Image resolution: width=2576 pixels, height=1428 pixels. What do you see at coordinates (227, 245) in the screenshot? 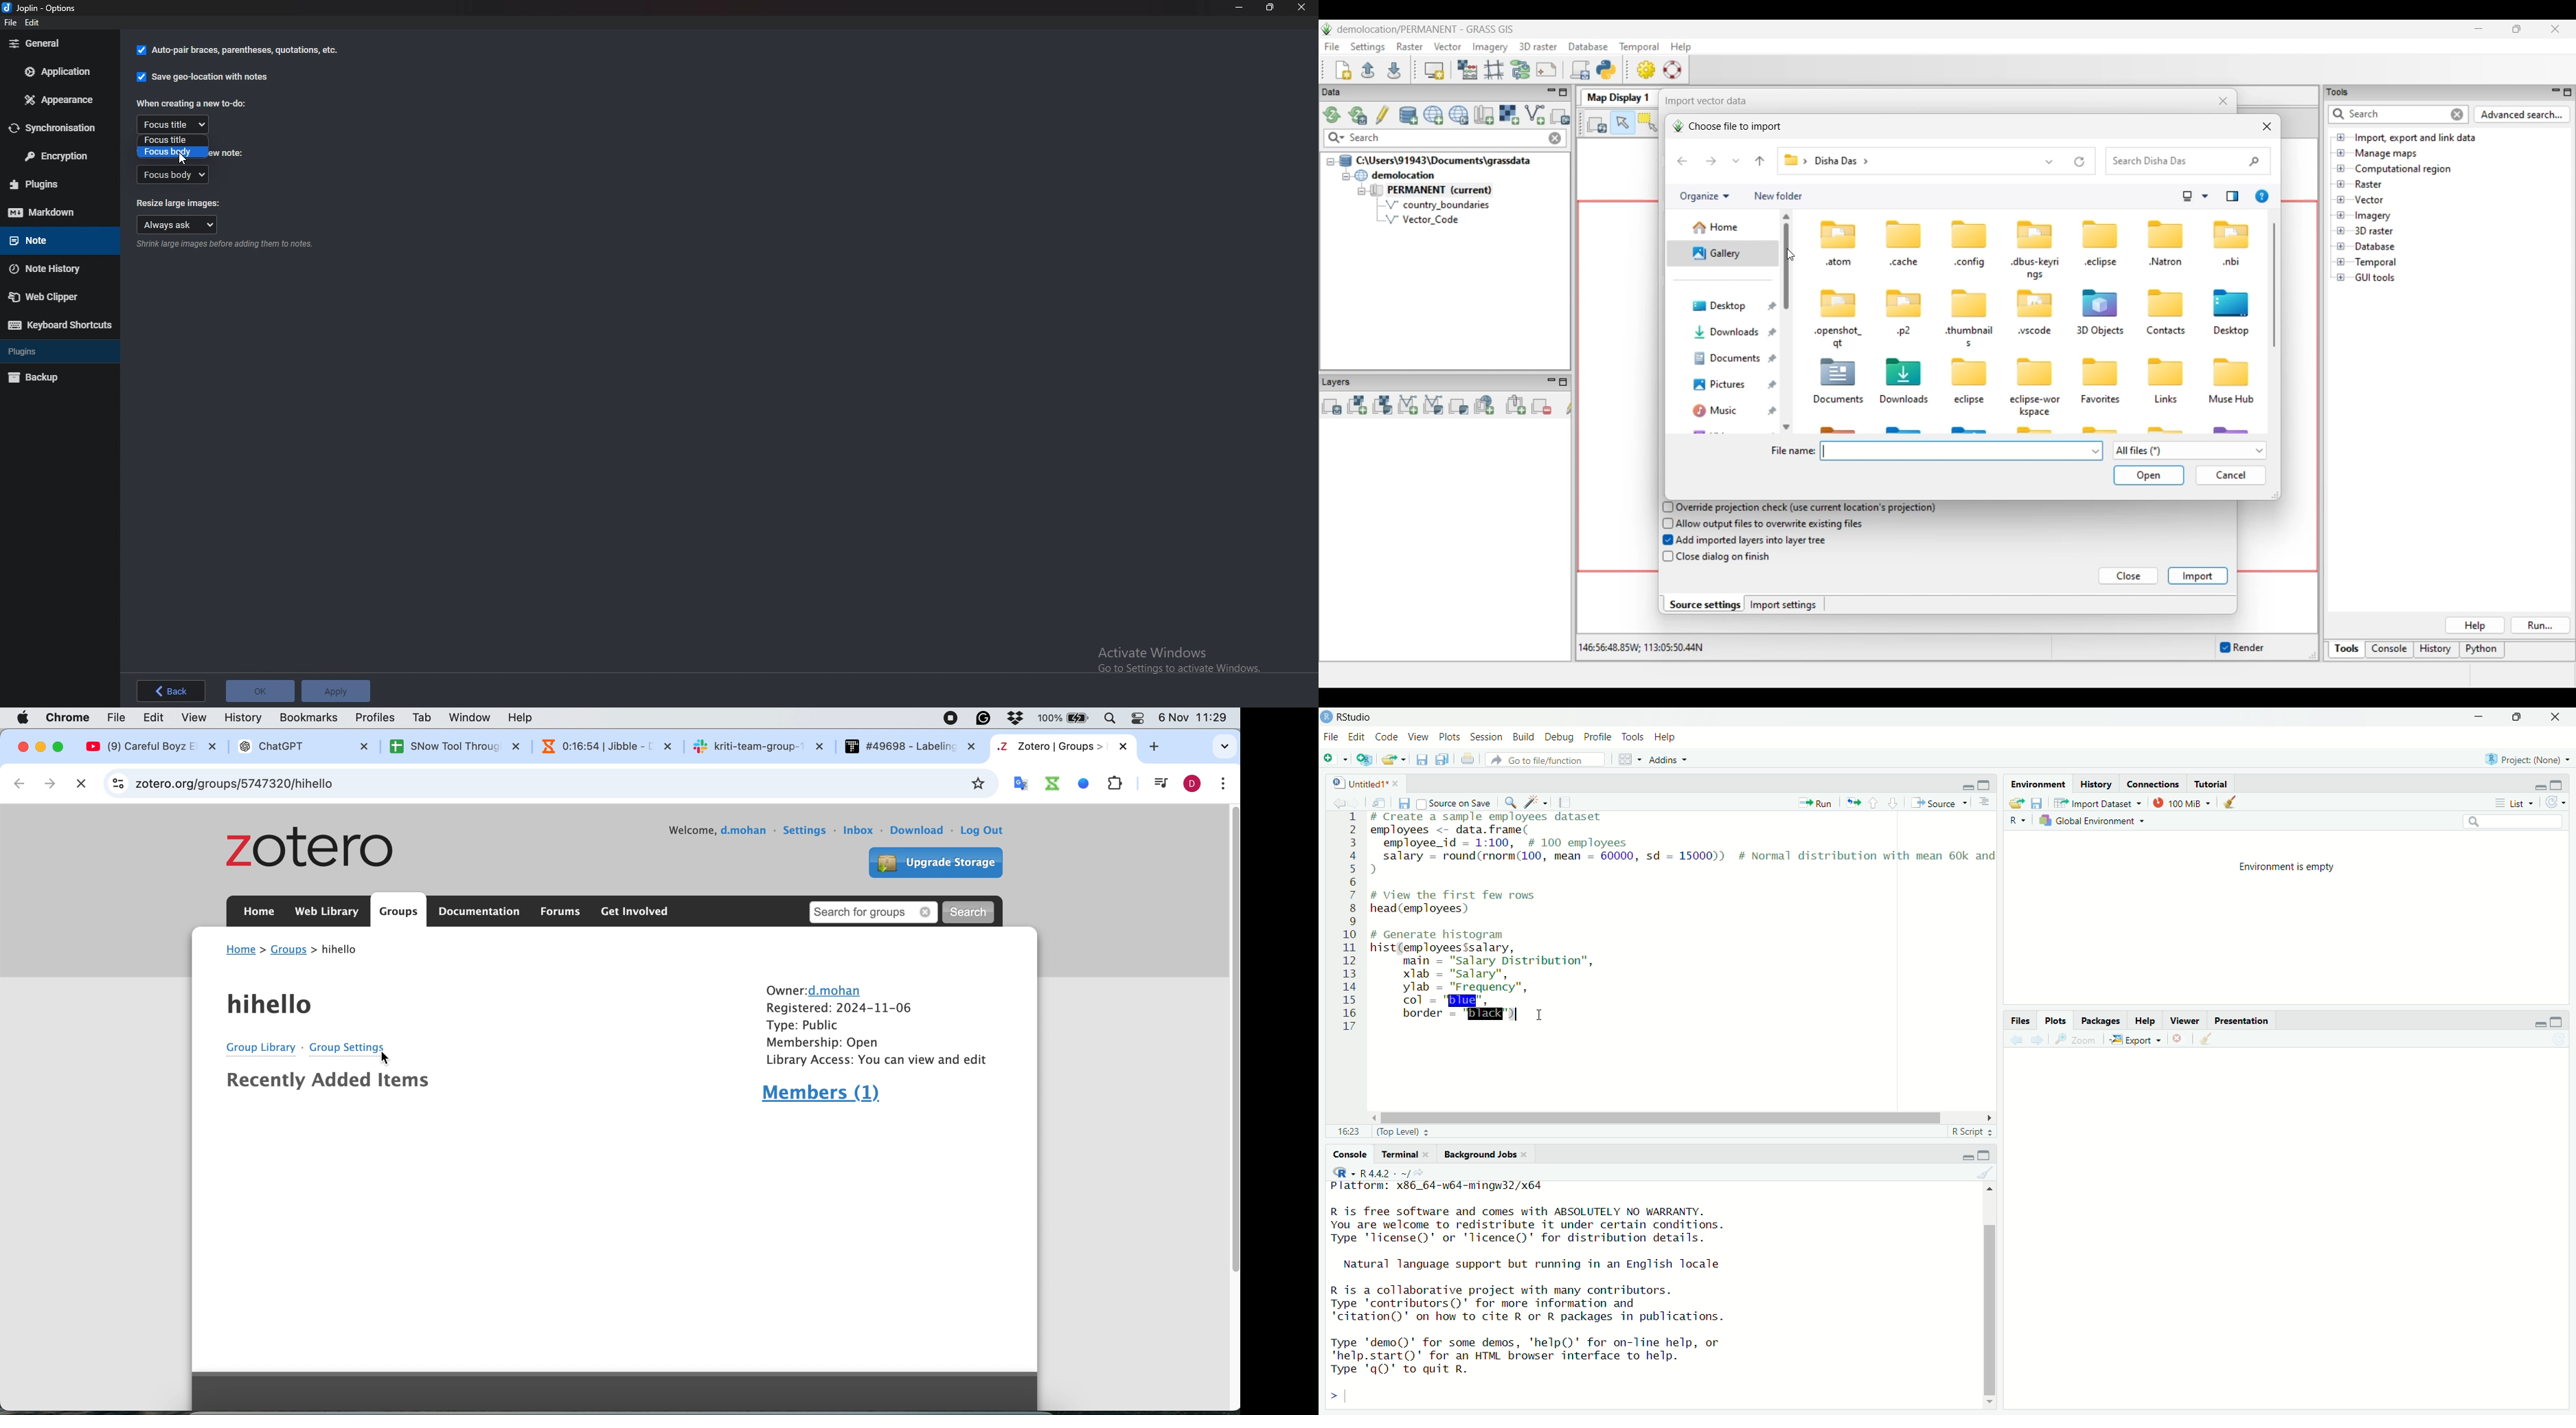
I see `Info` at bounding box center [227, 245].